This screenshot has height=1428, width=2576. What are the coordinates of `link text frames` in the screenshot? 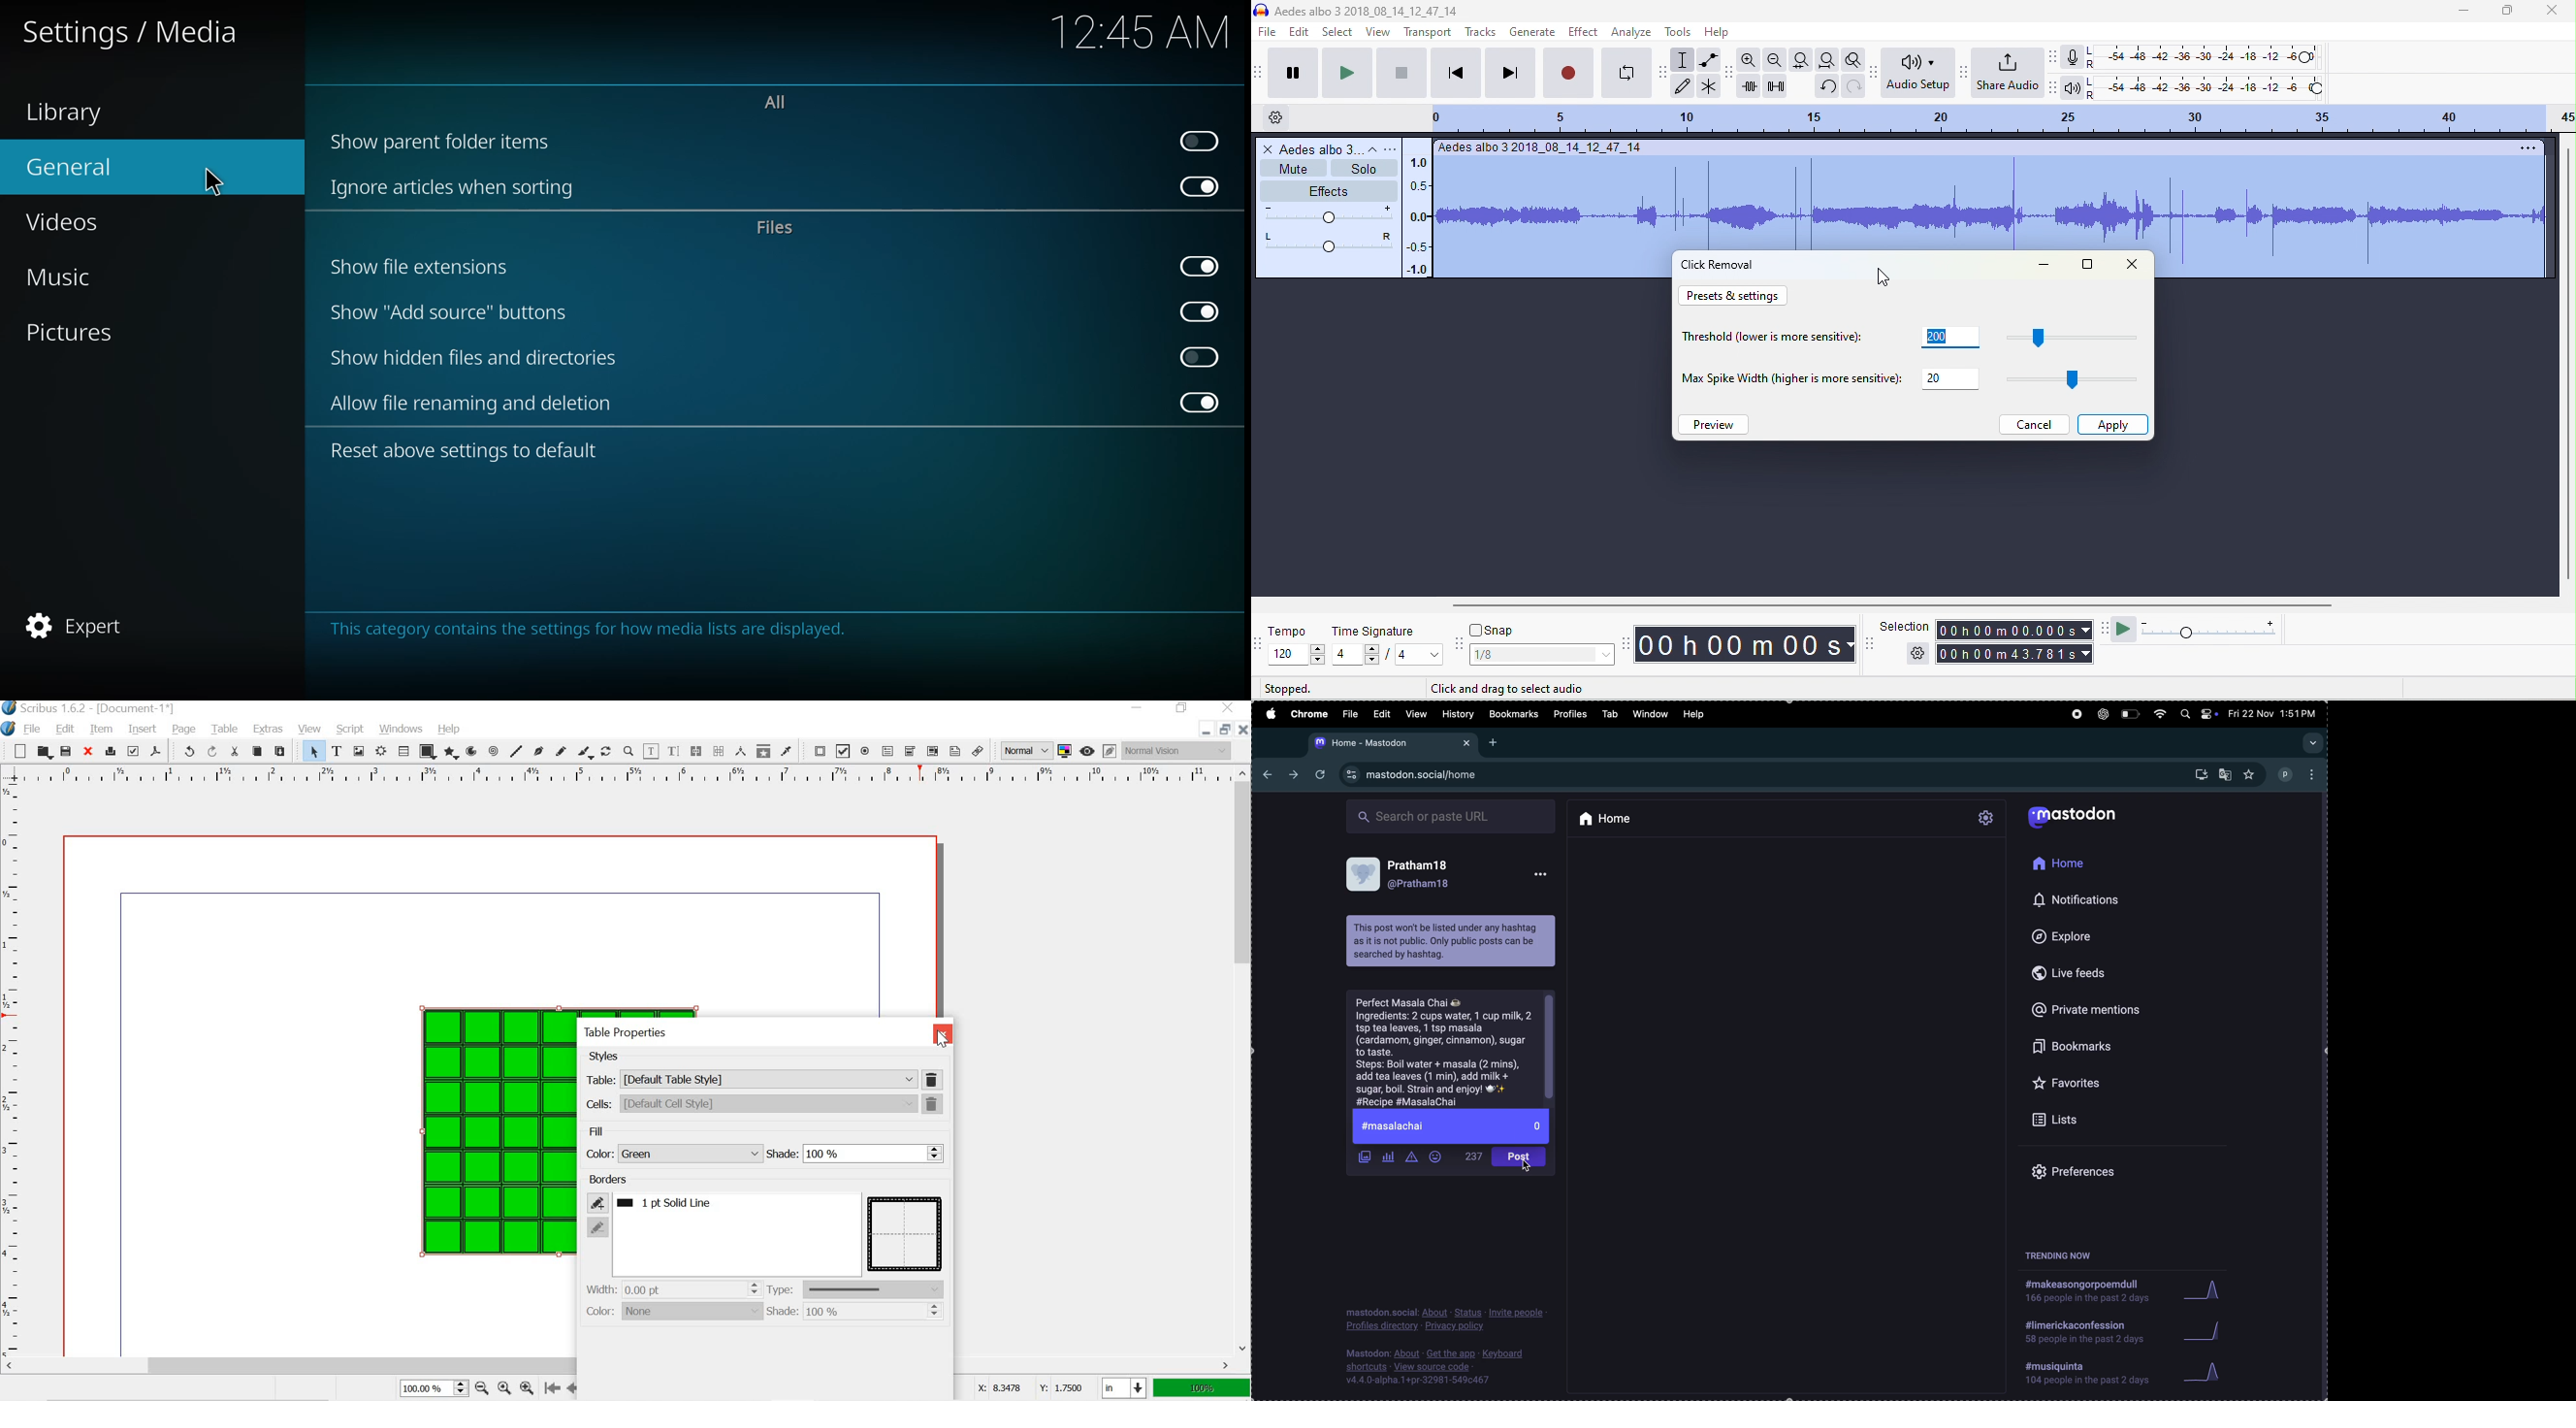 It's located at (696, 751).